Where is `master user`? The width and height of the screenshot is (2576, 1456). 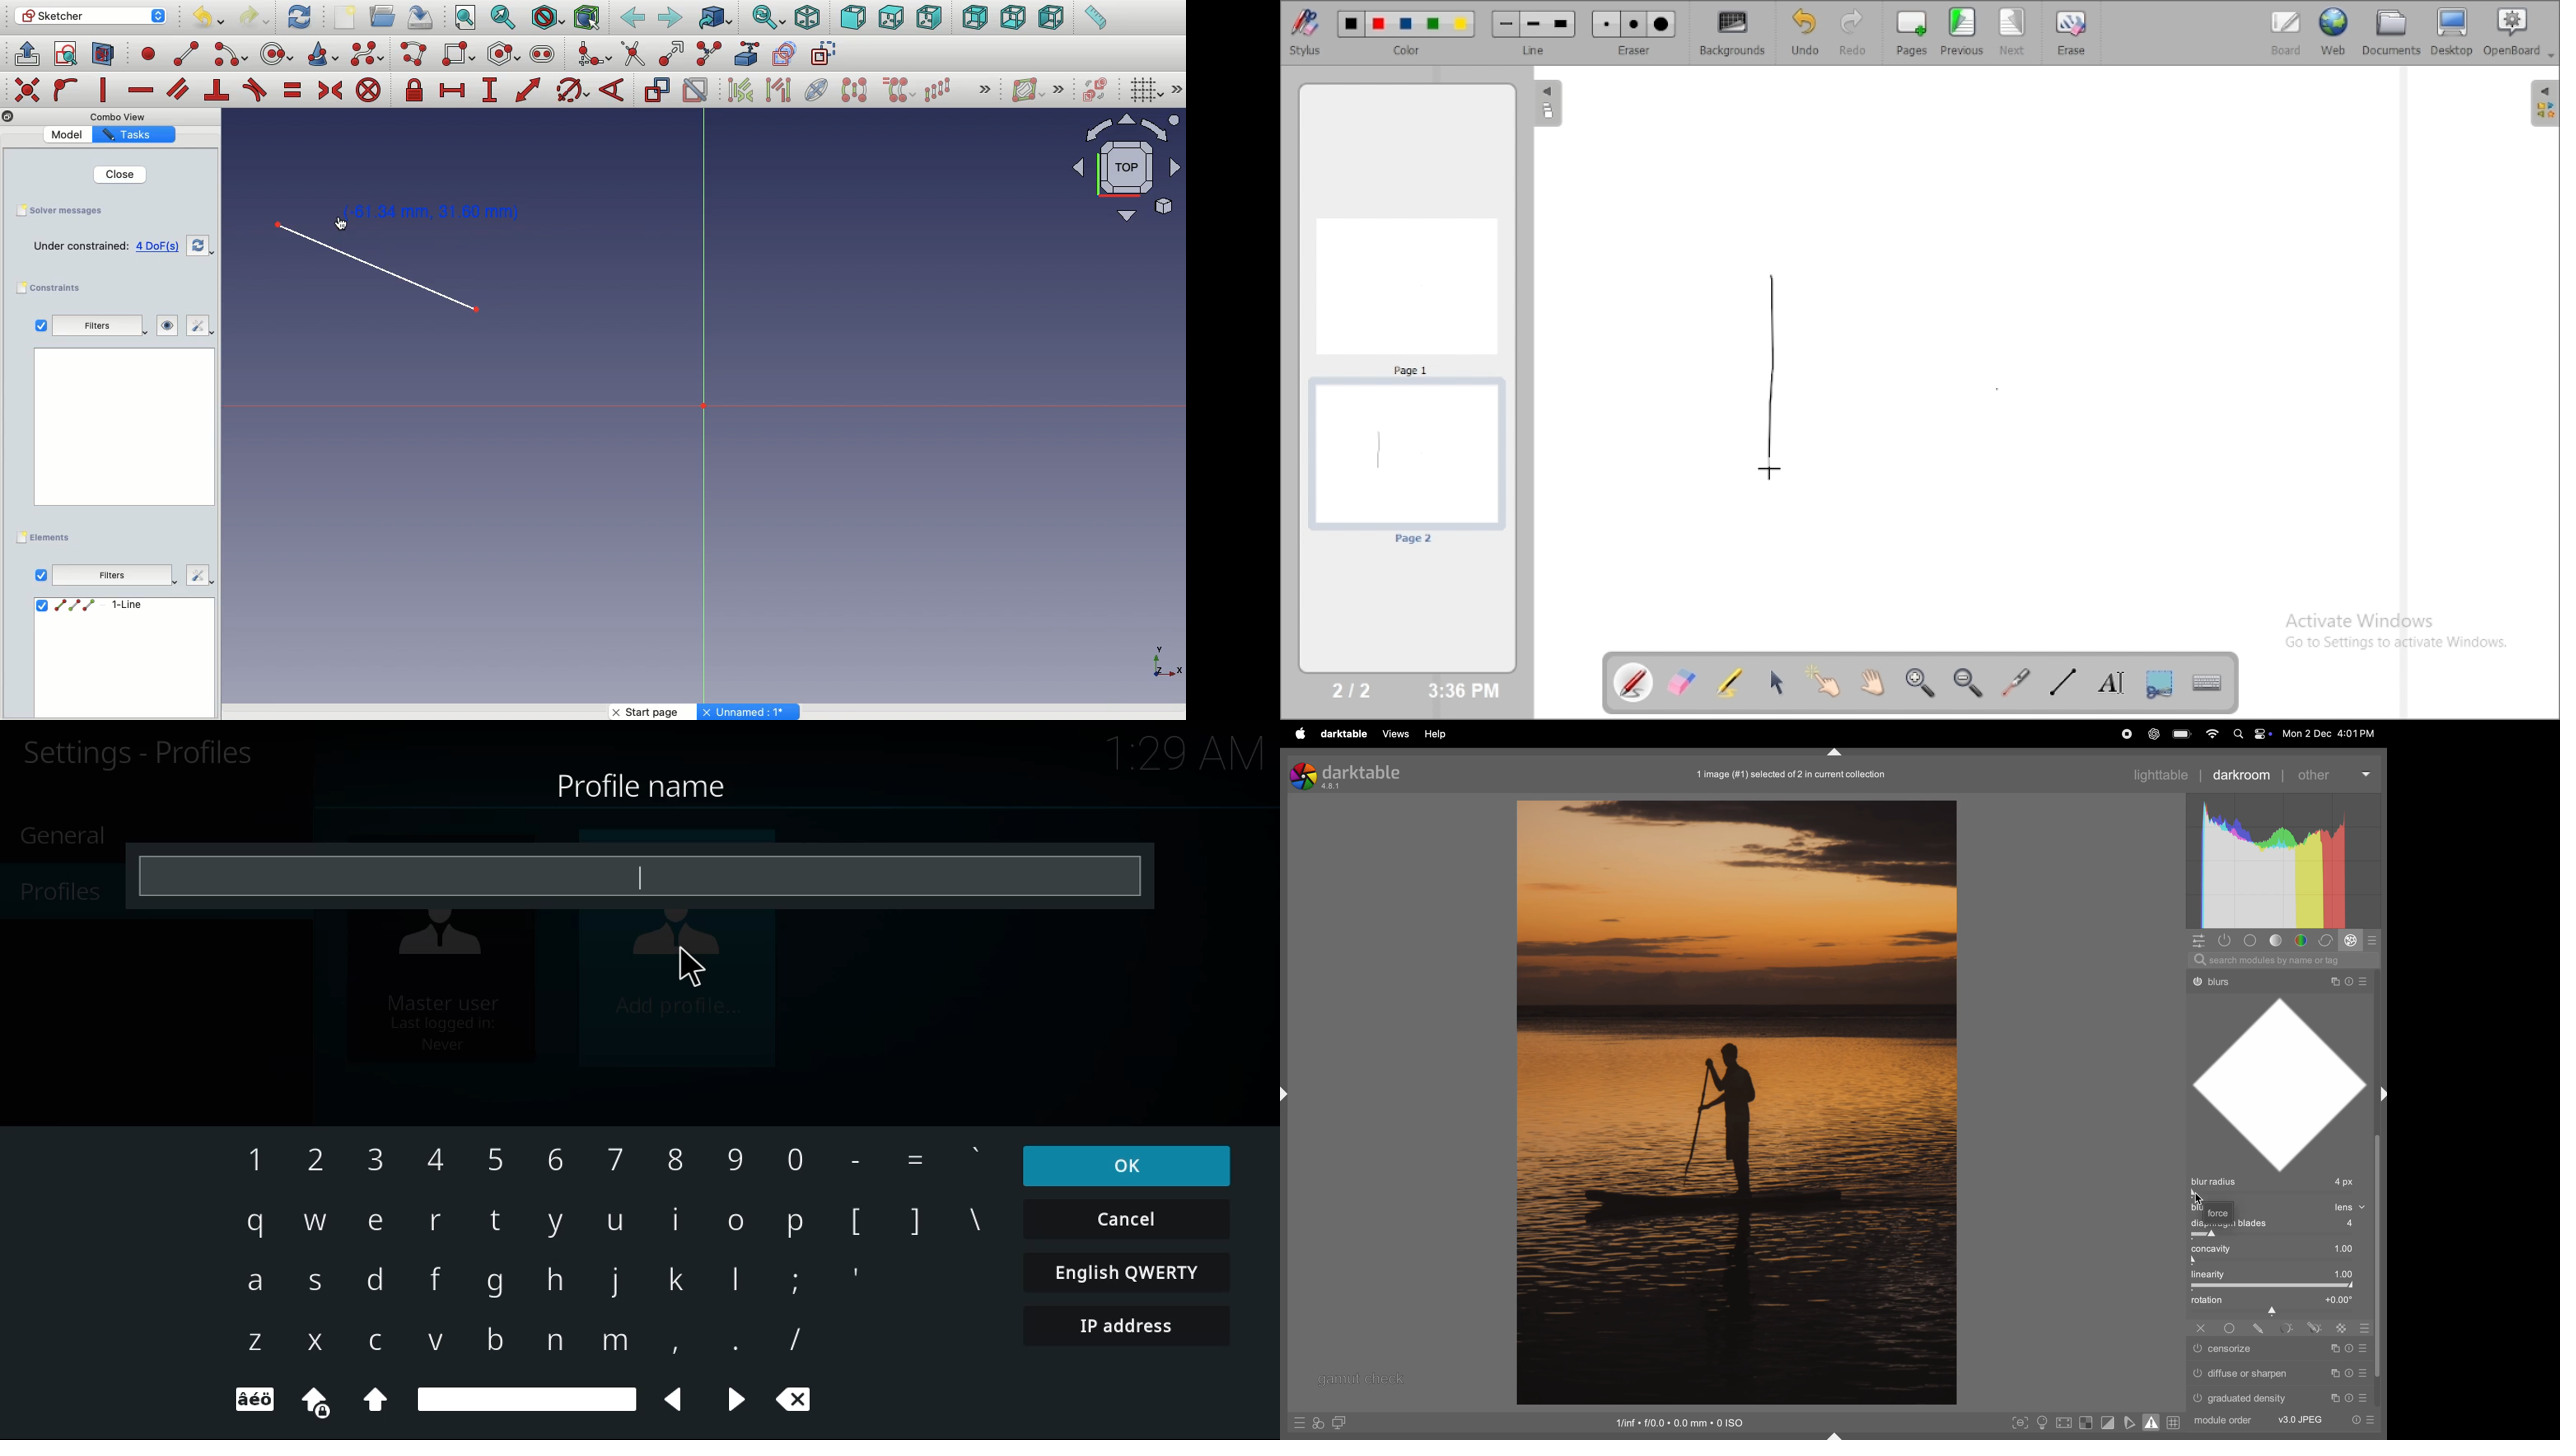 master user is located at coordinates (441, 986).